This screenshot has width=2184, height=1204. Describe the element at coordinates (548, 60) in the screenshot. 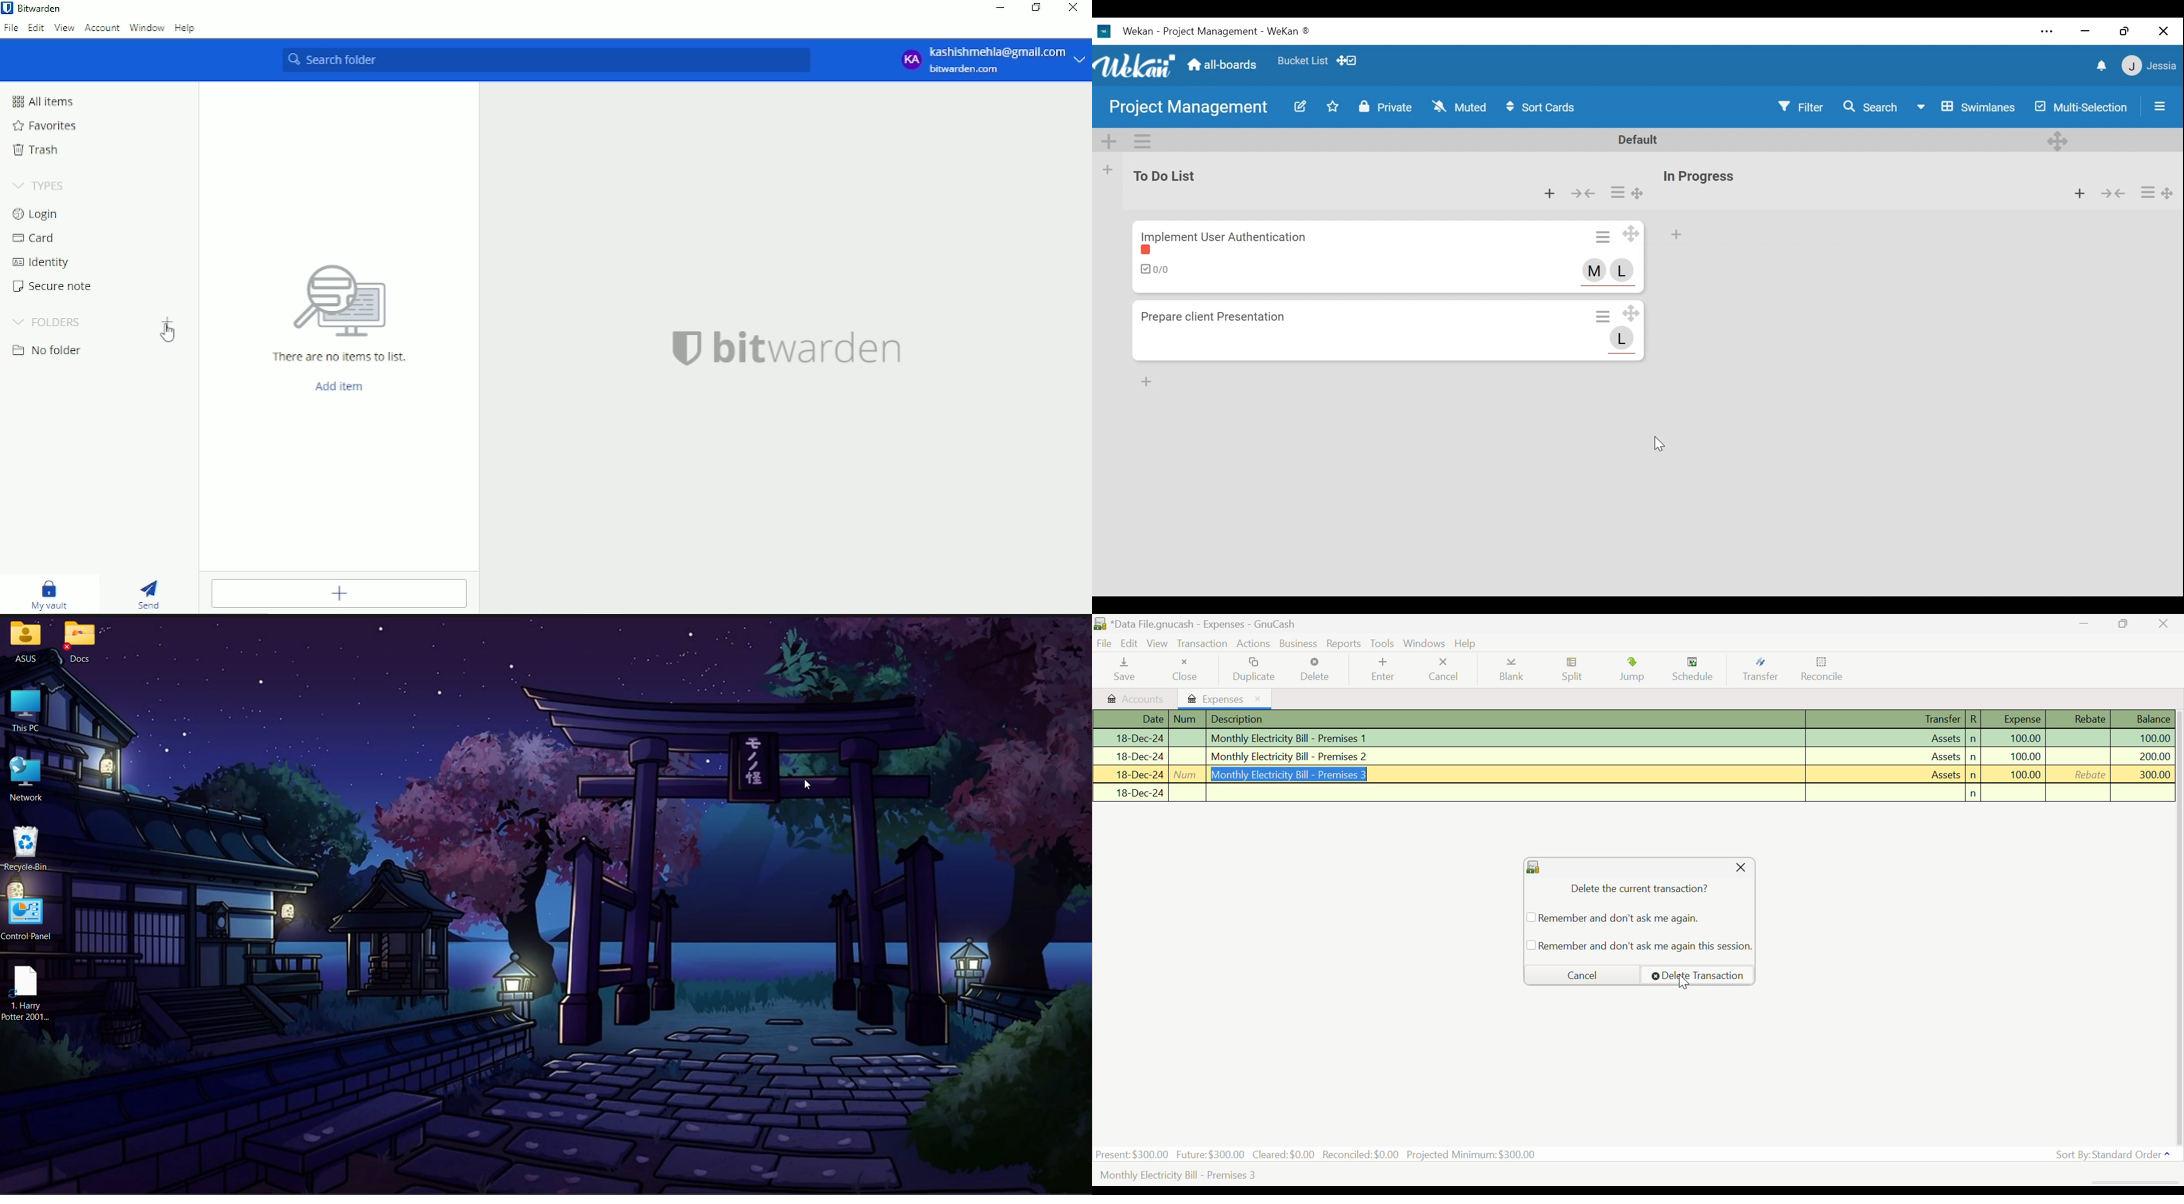

I see `Search folder` at that location.